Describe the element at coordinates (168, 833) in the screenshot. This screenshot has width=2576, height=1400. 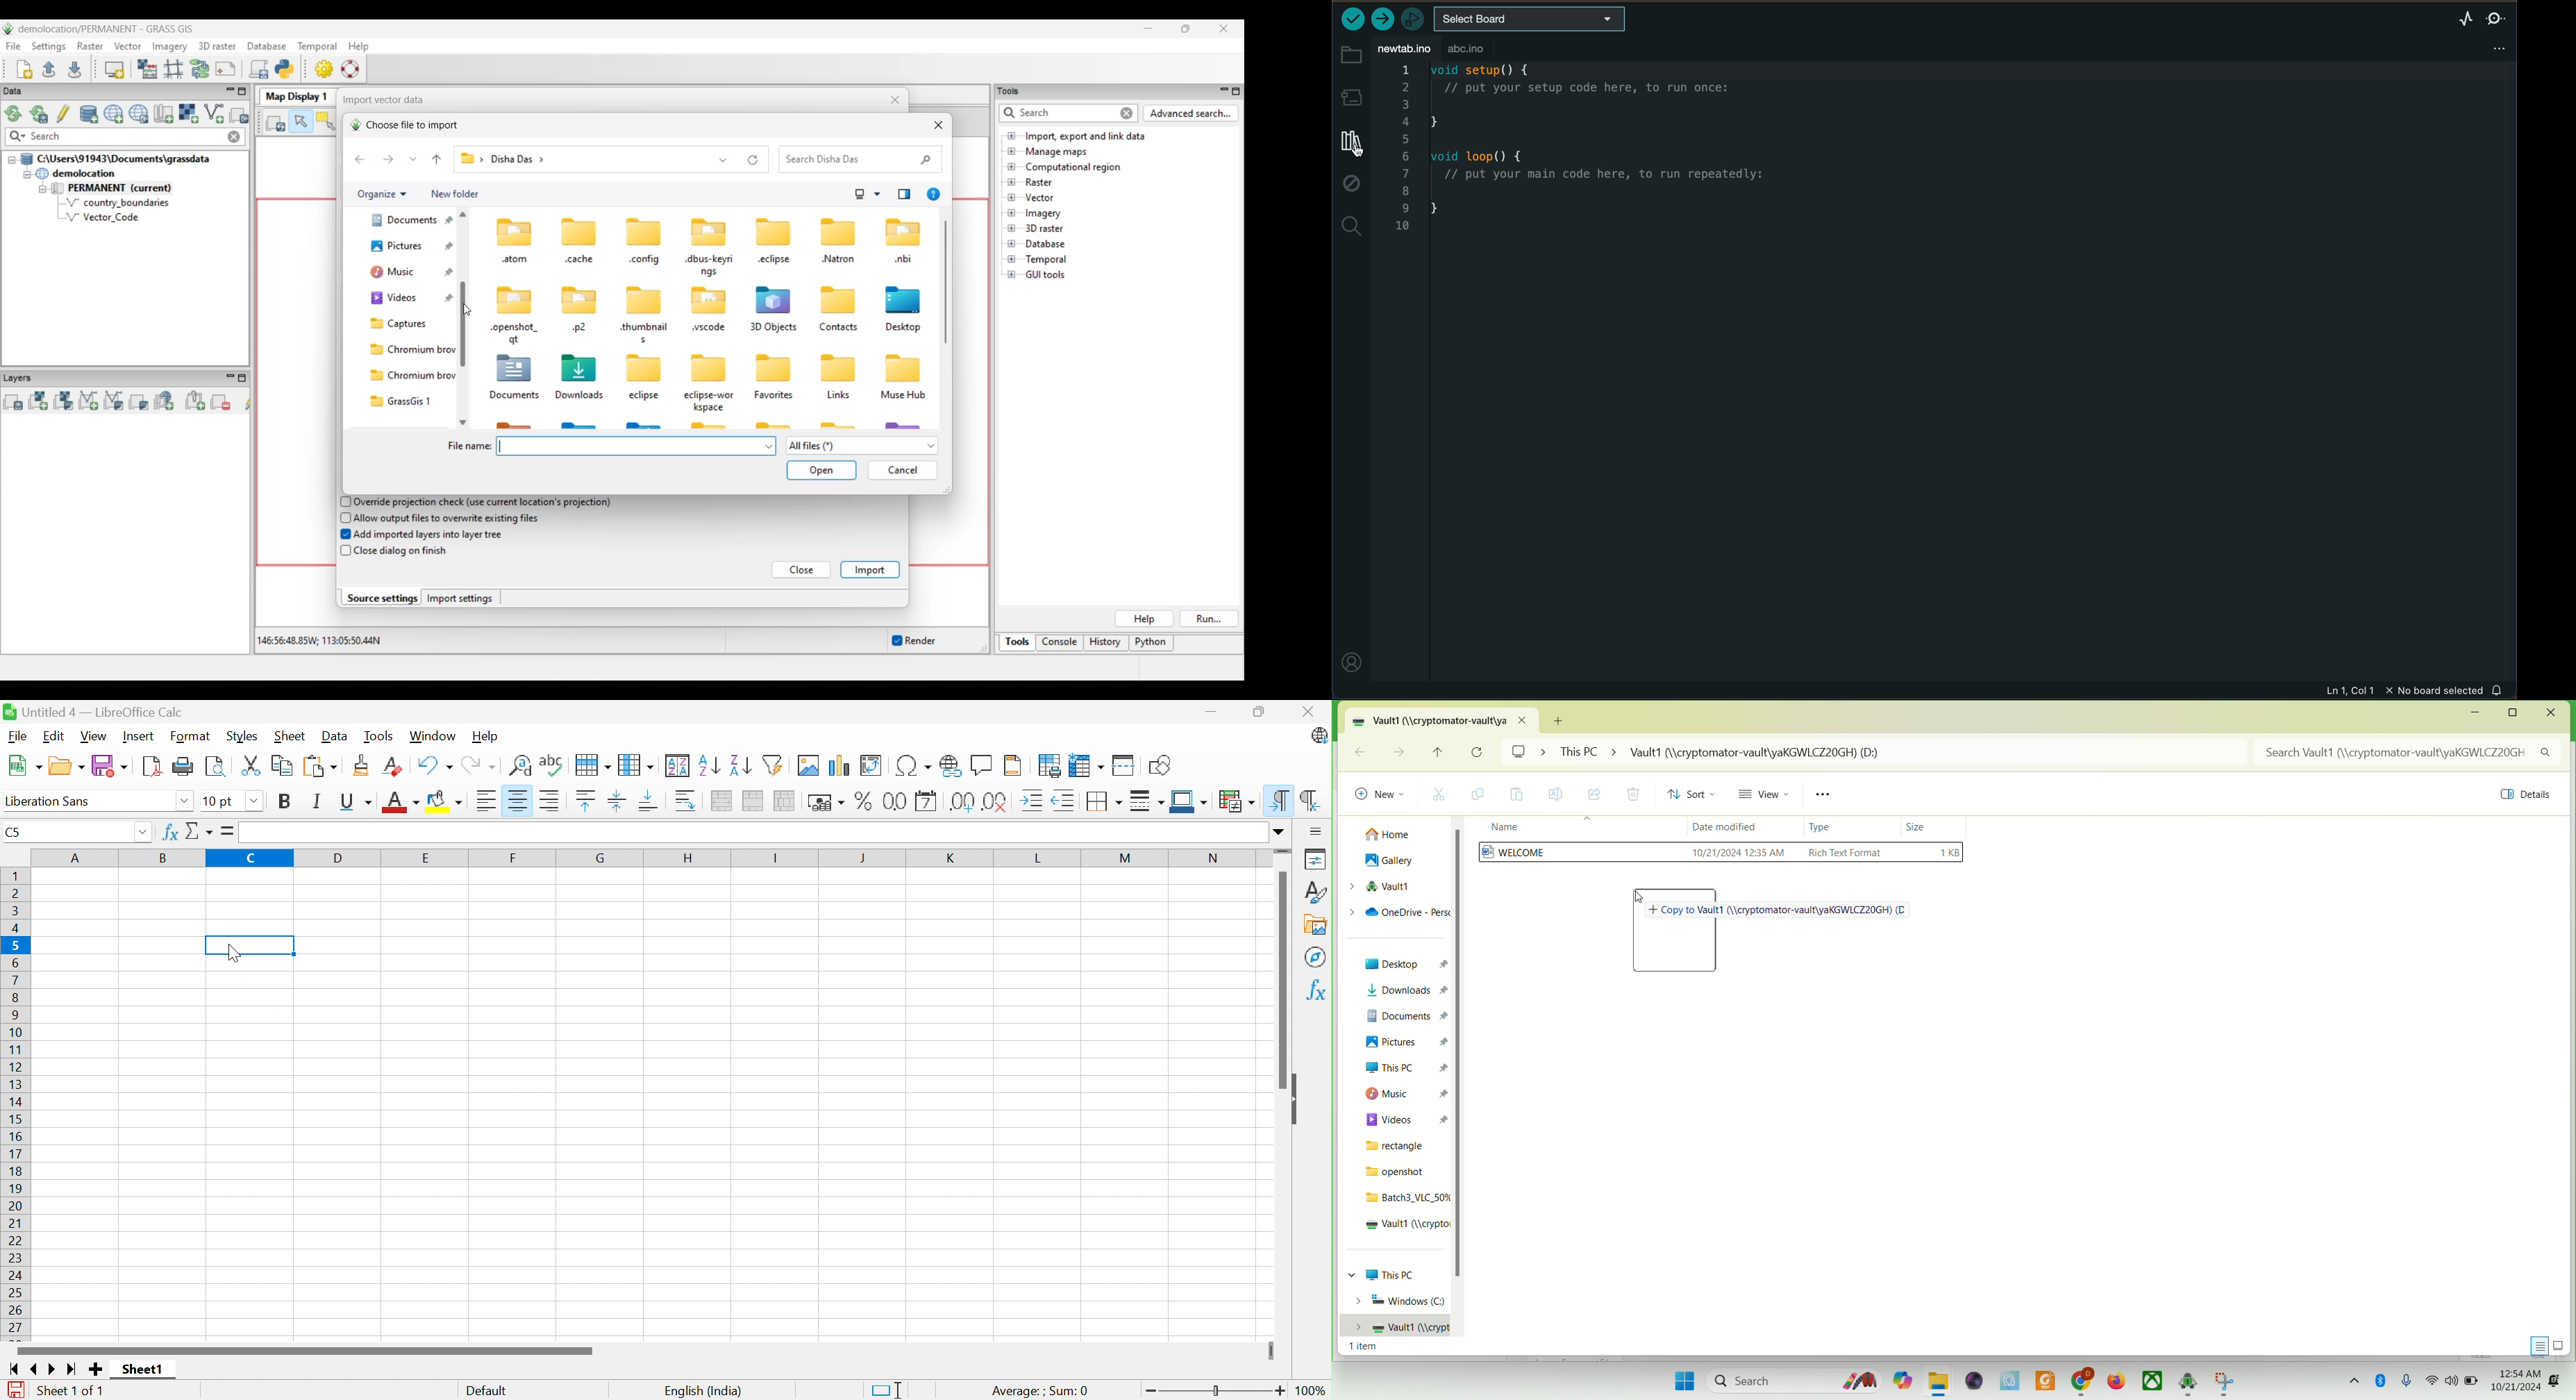
I see `Function Wizard` at that location.